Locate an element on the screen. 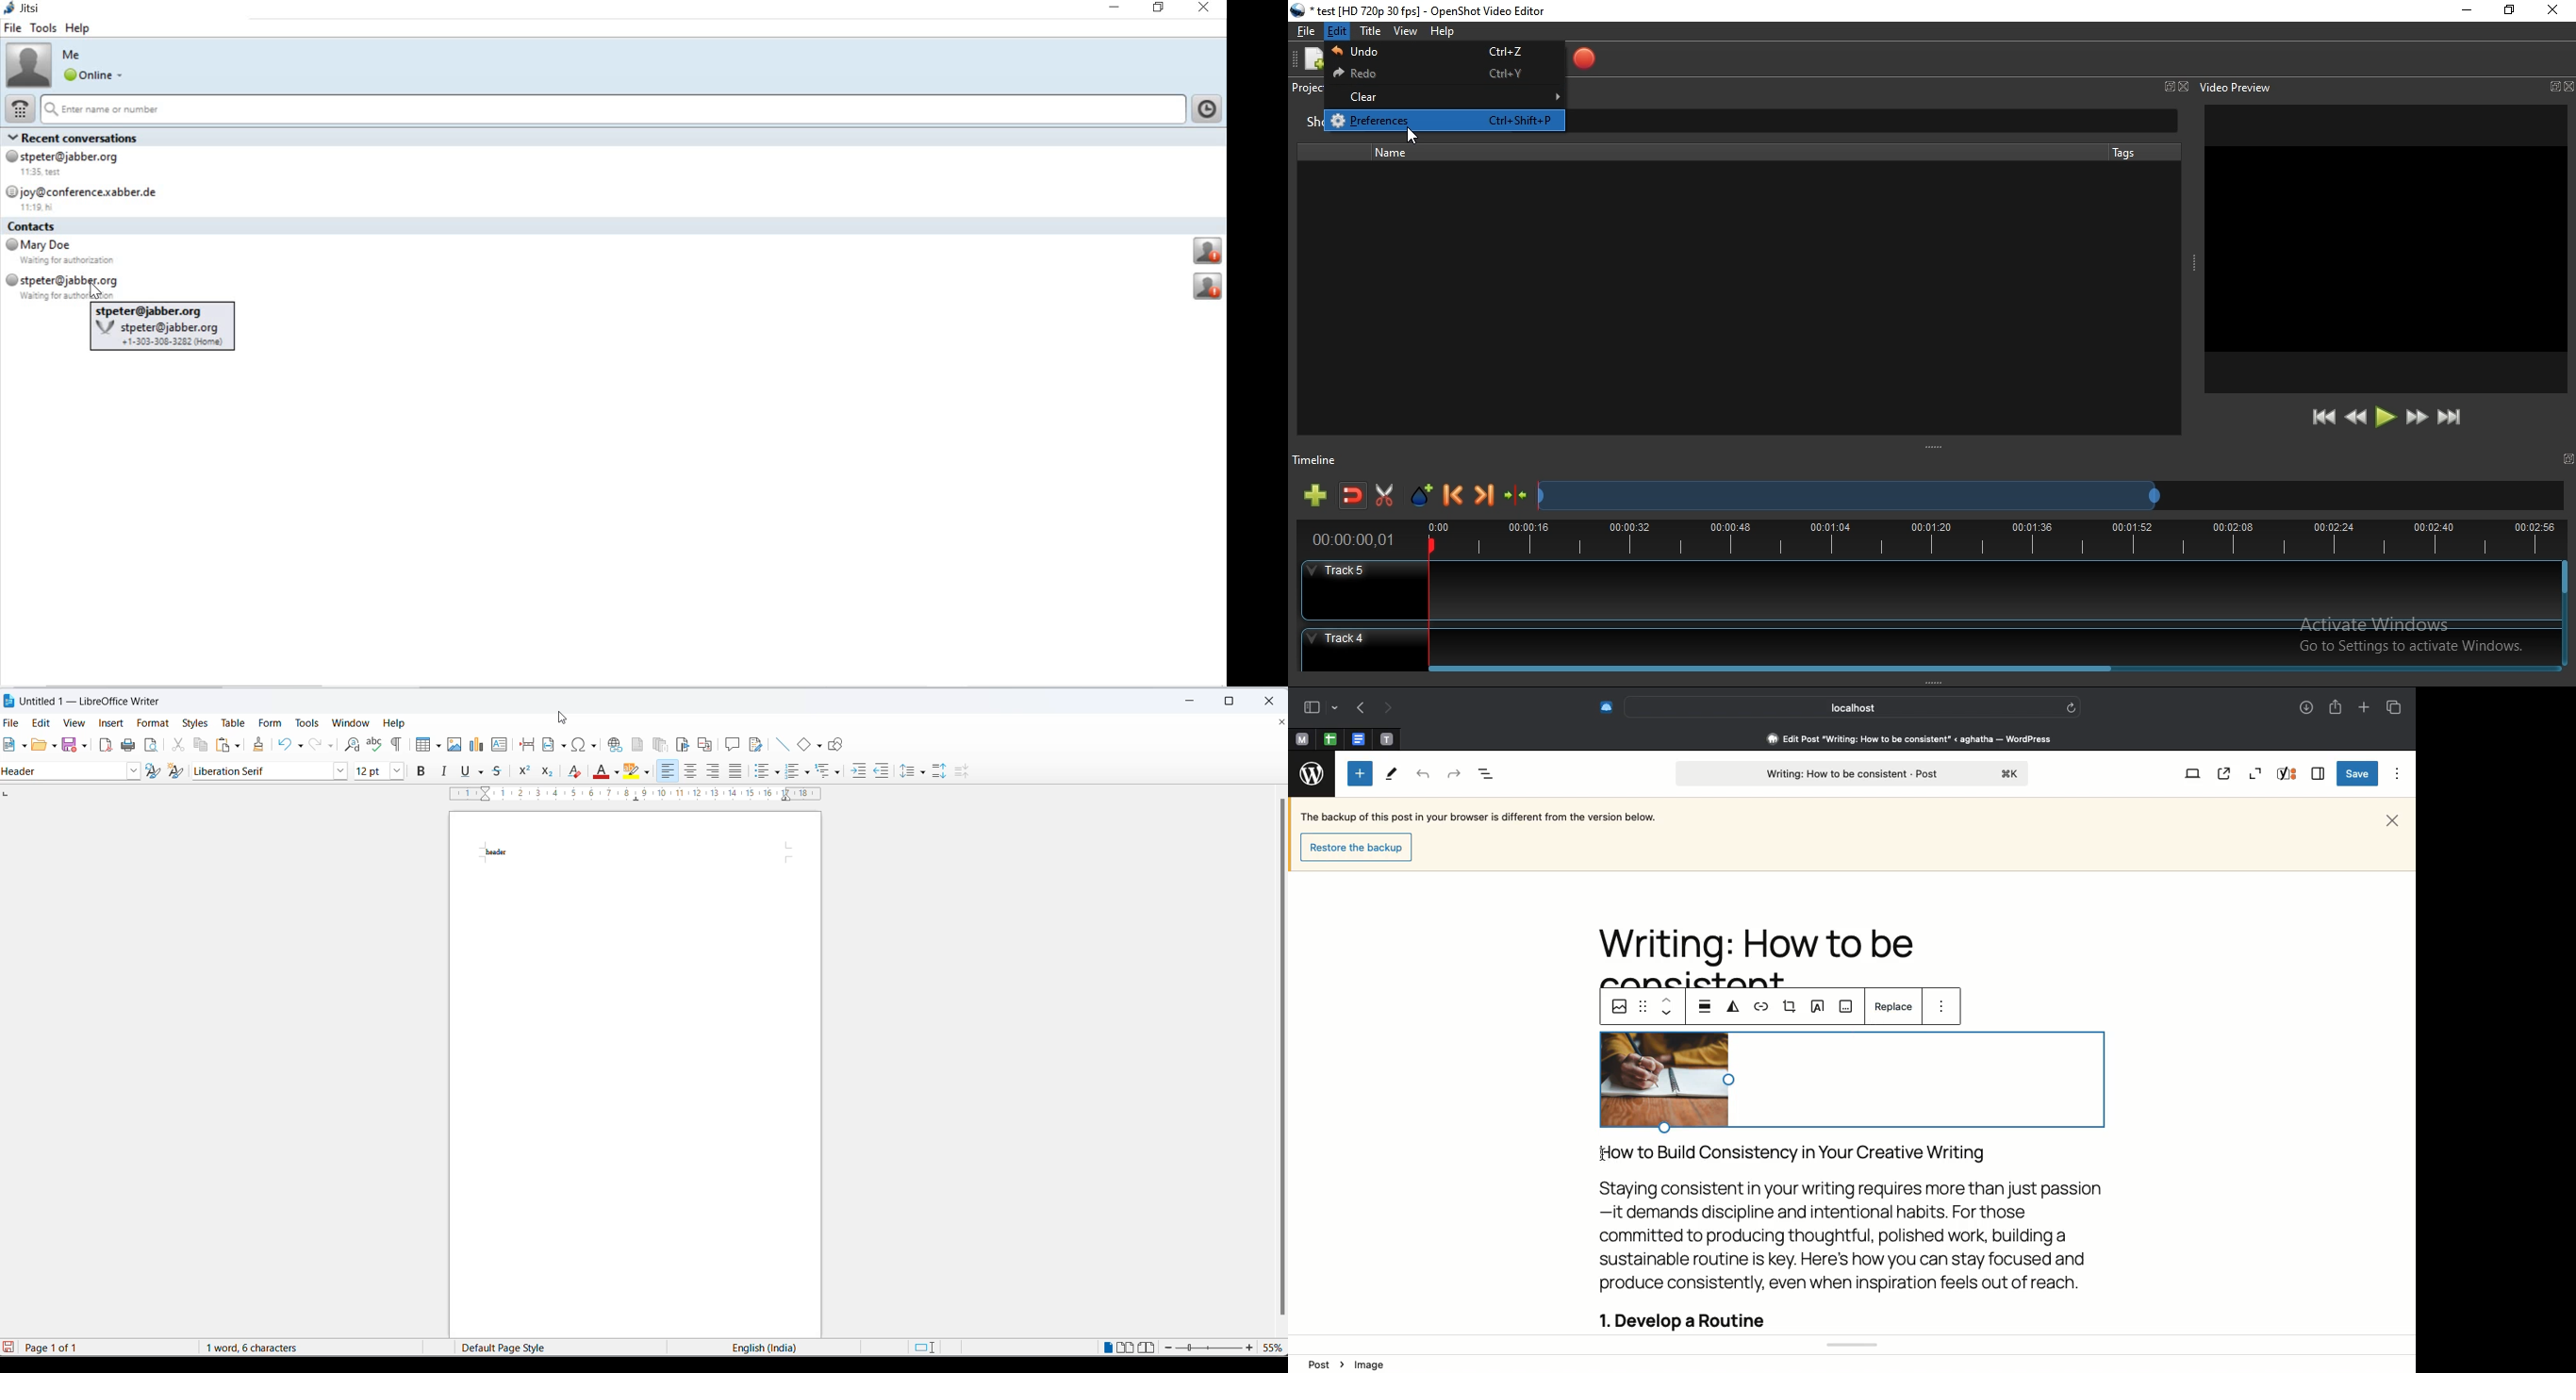  Sidebar is located at coordinates (2319, 773).